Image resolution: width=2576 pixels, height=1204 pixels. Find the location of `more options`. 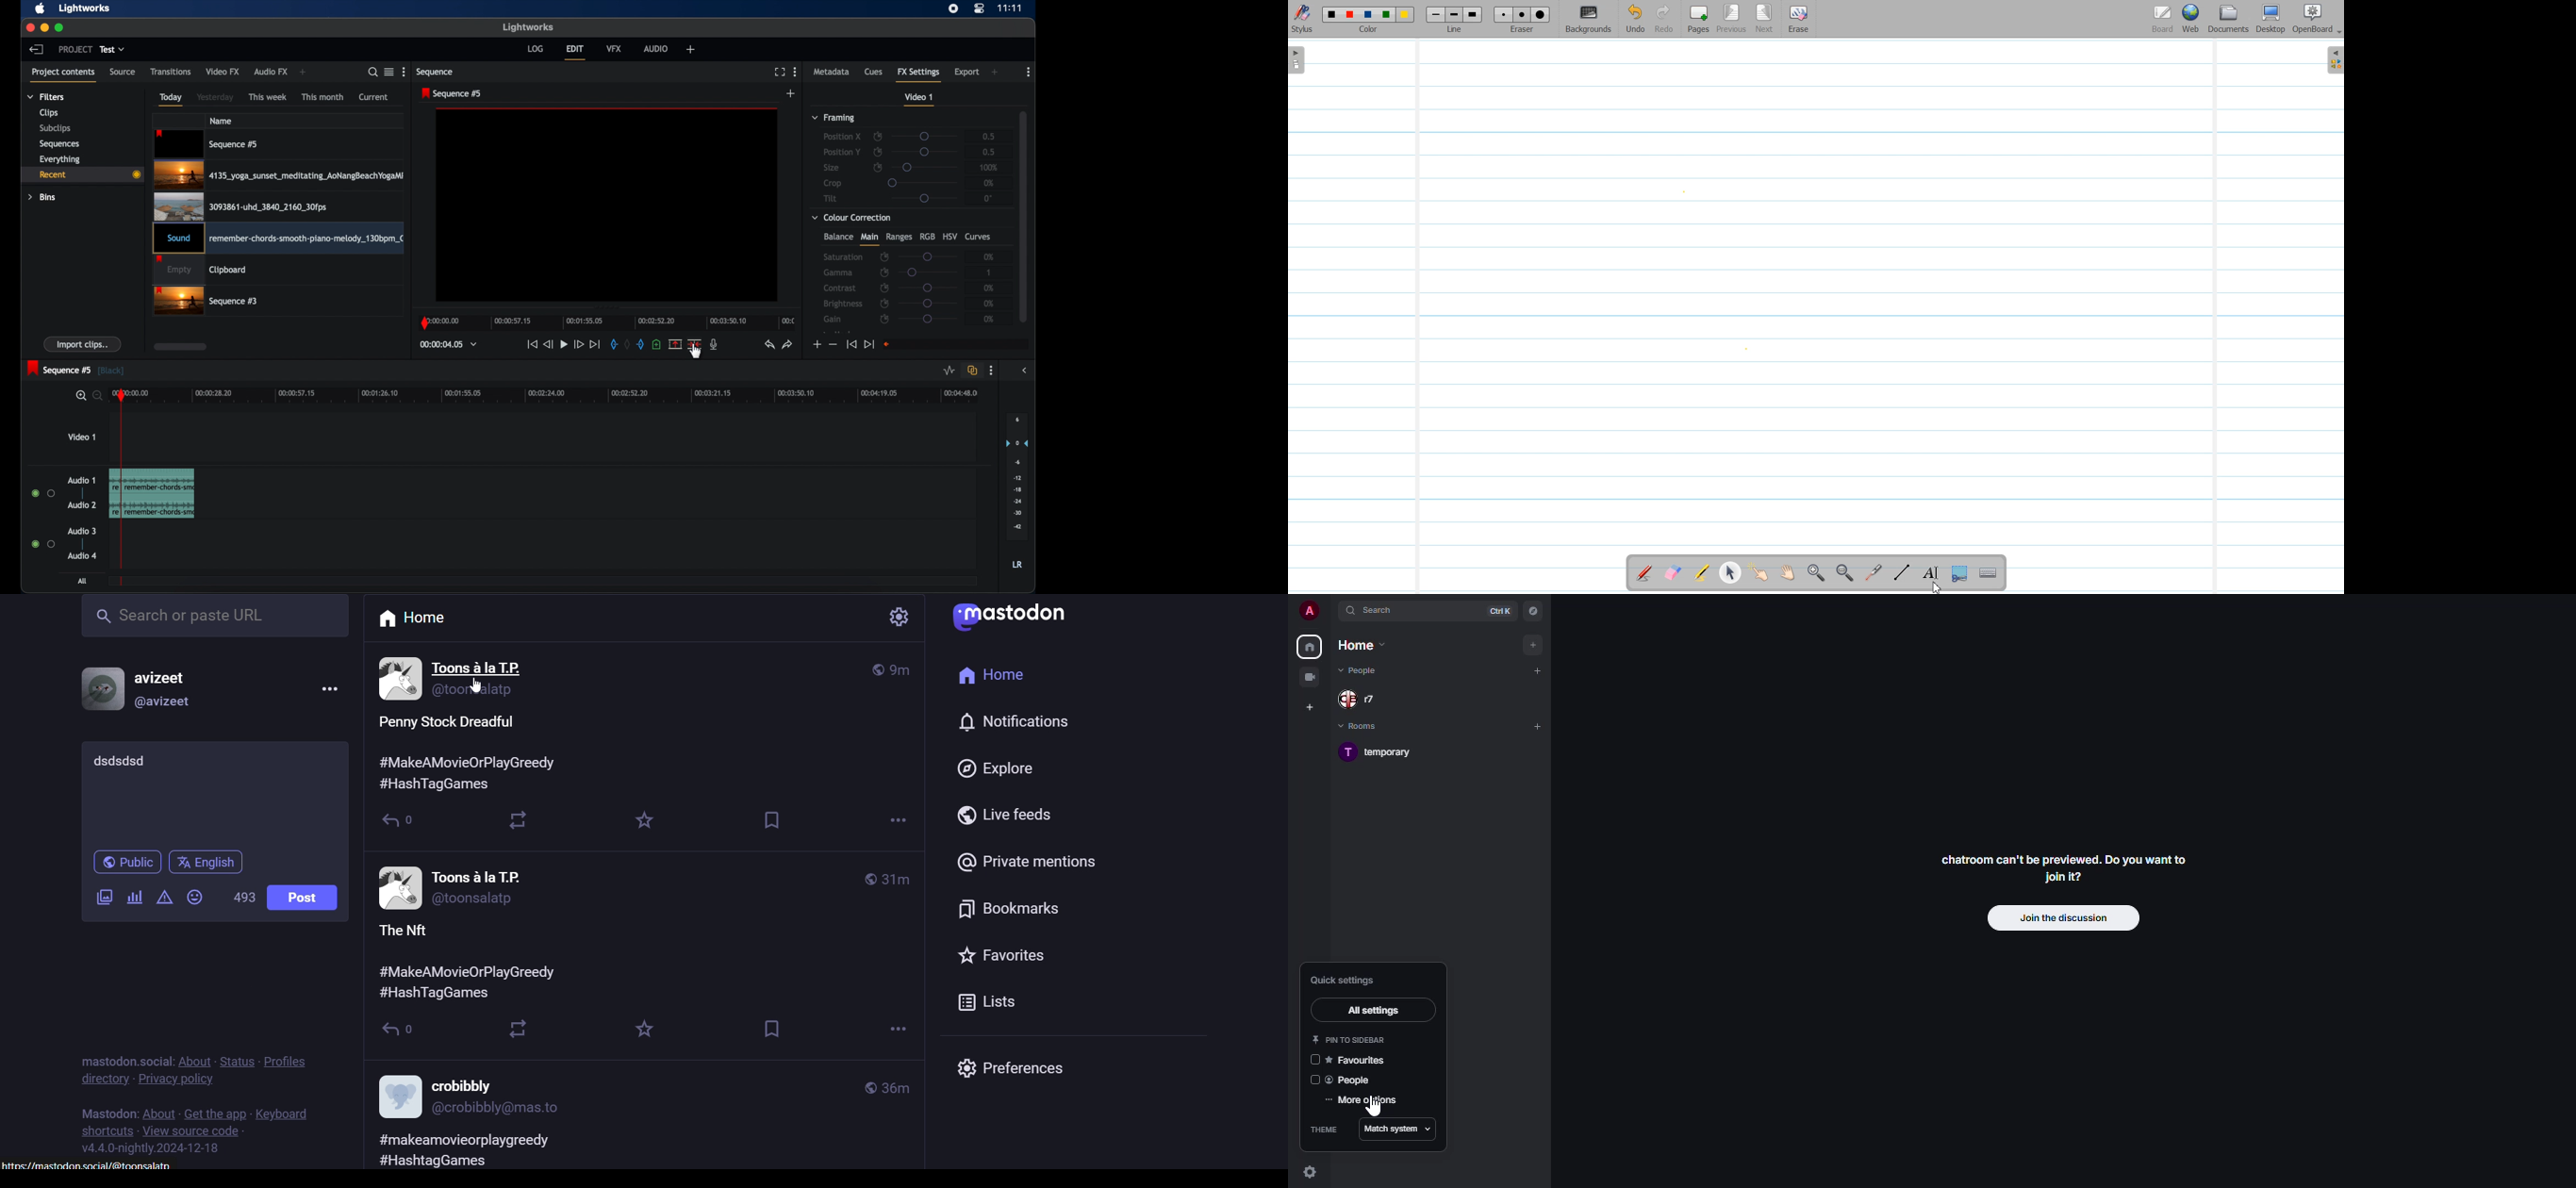

more options is located at coordinates (405, 72).